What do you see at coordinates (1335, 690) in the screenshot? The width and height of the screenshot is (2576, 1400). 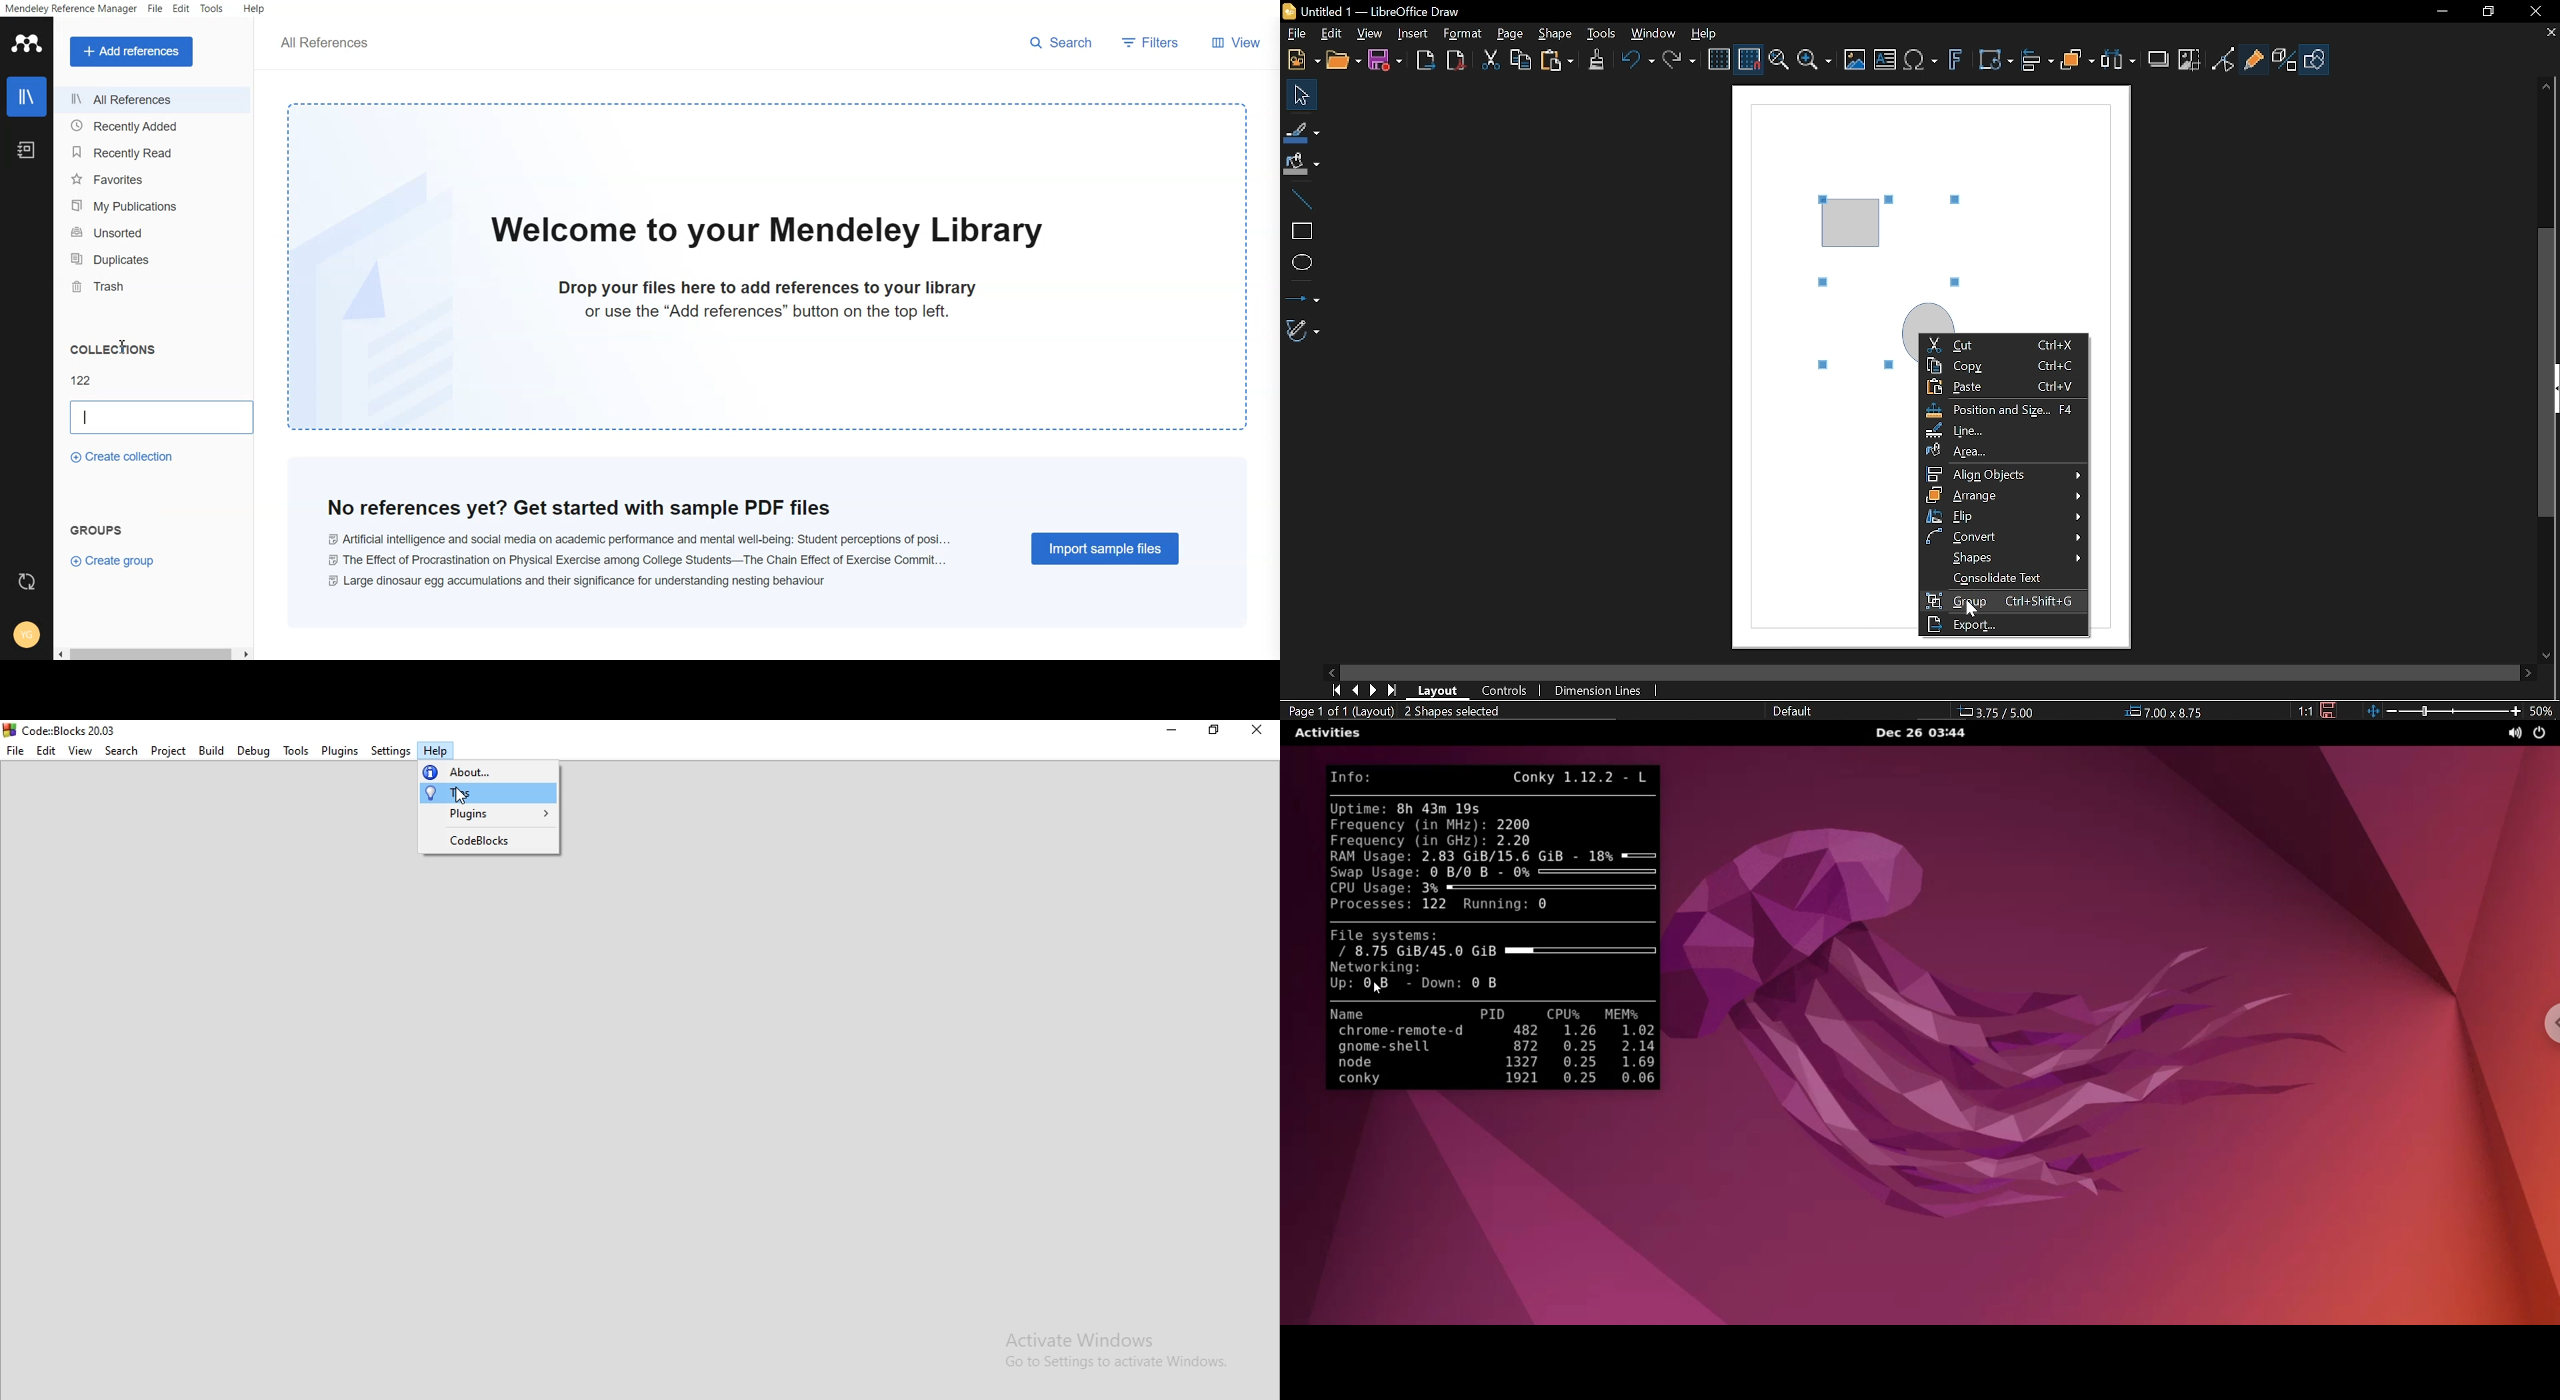 I see `First page` at bounding box center [1335, 690].